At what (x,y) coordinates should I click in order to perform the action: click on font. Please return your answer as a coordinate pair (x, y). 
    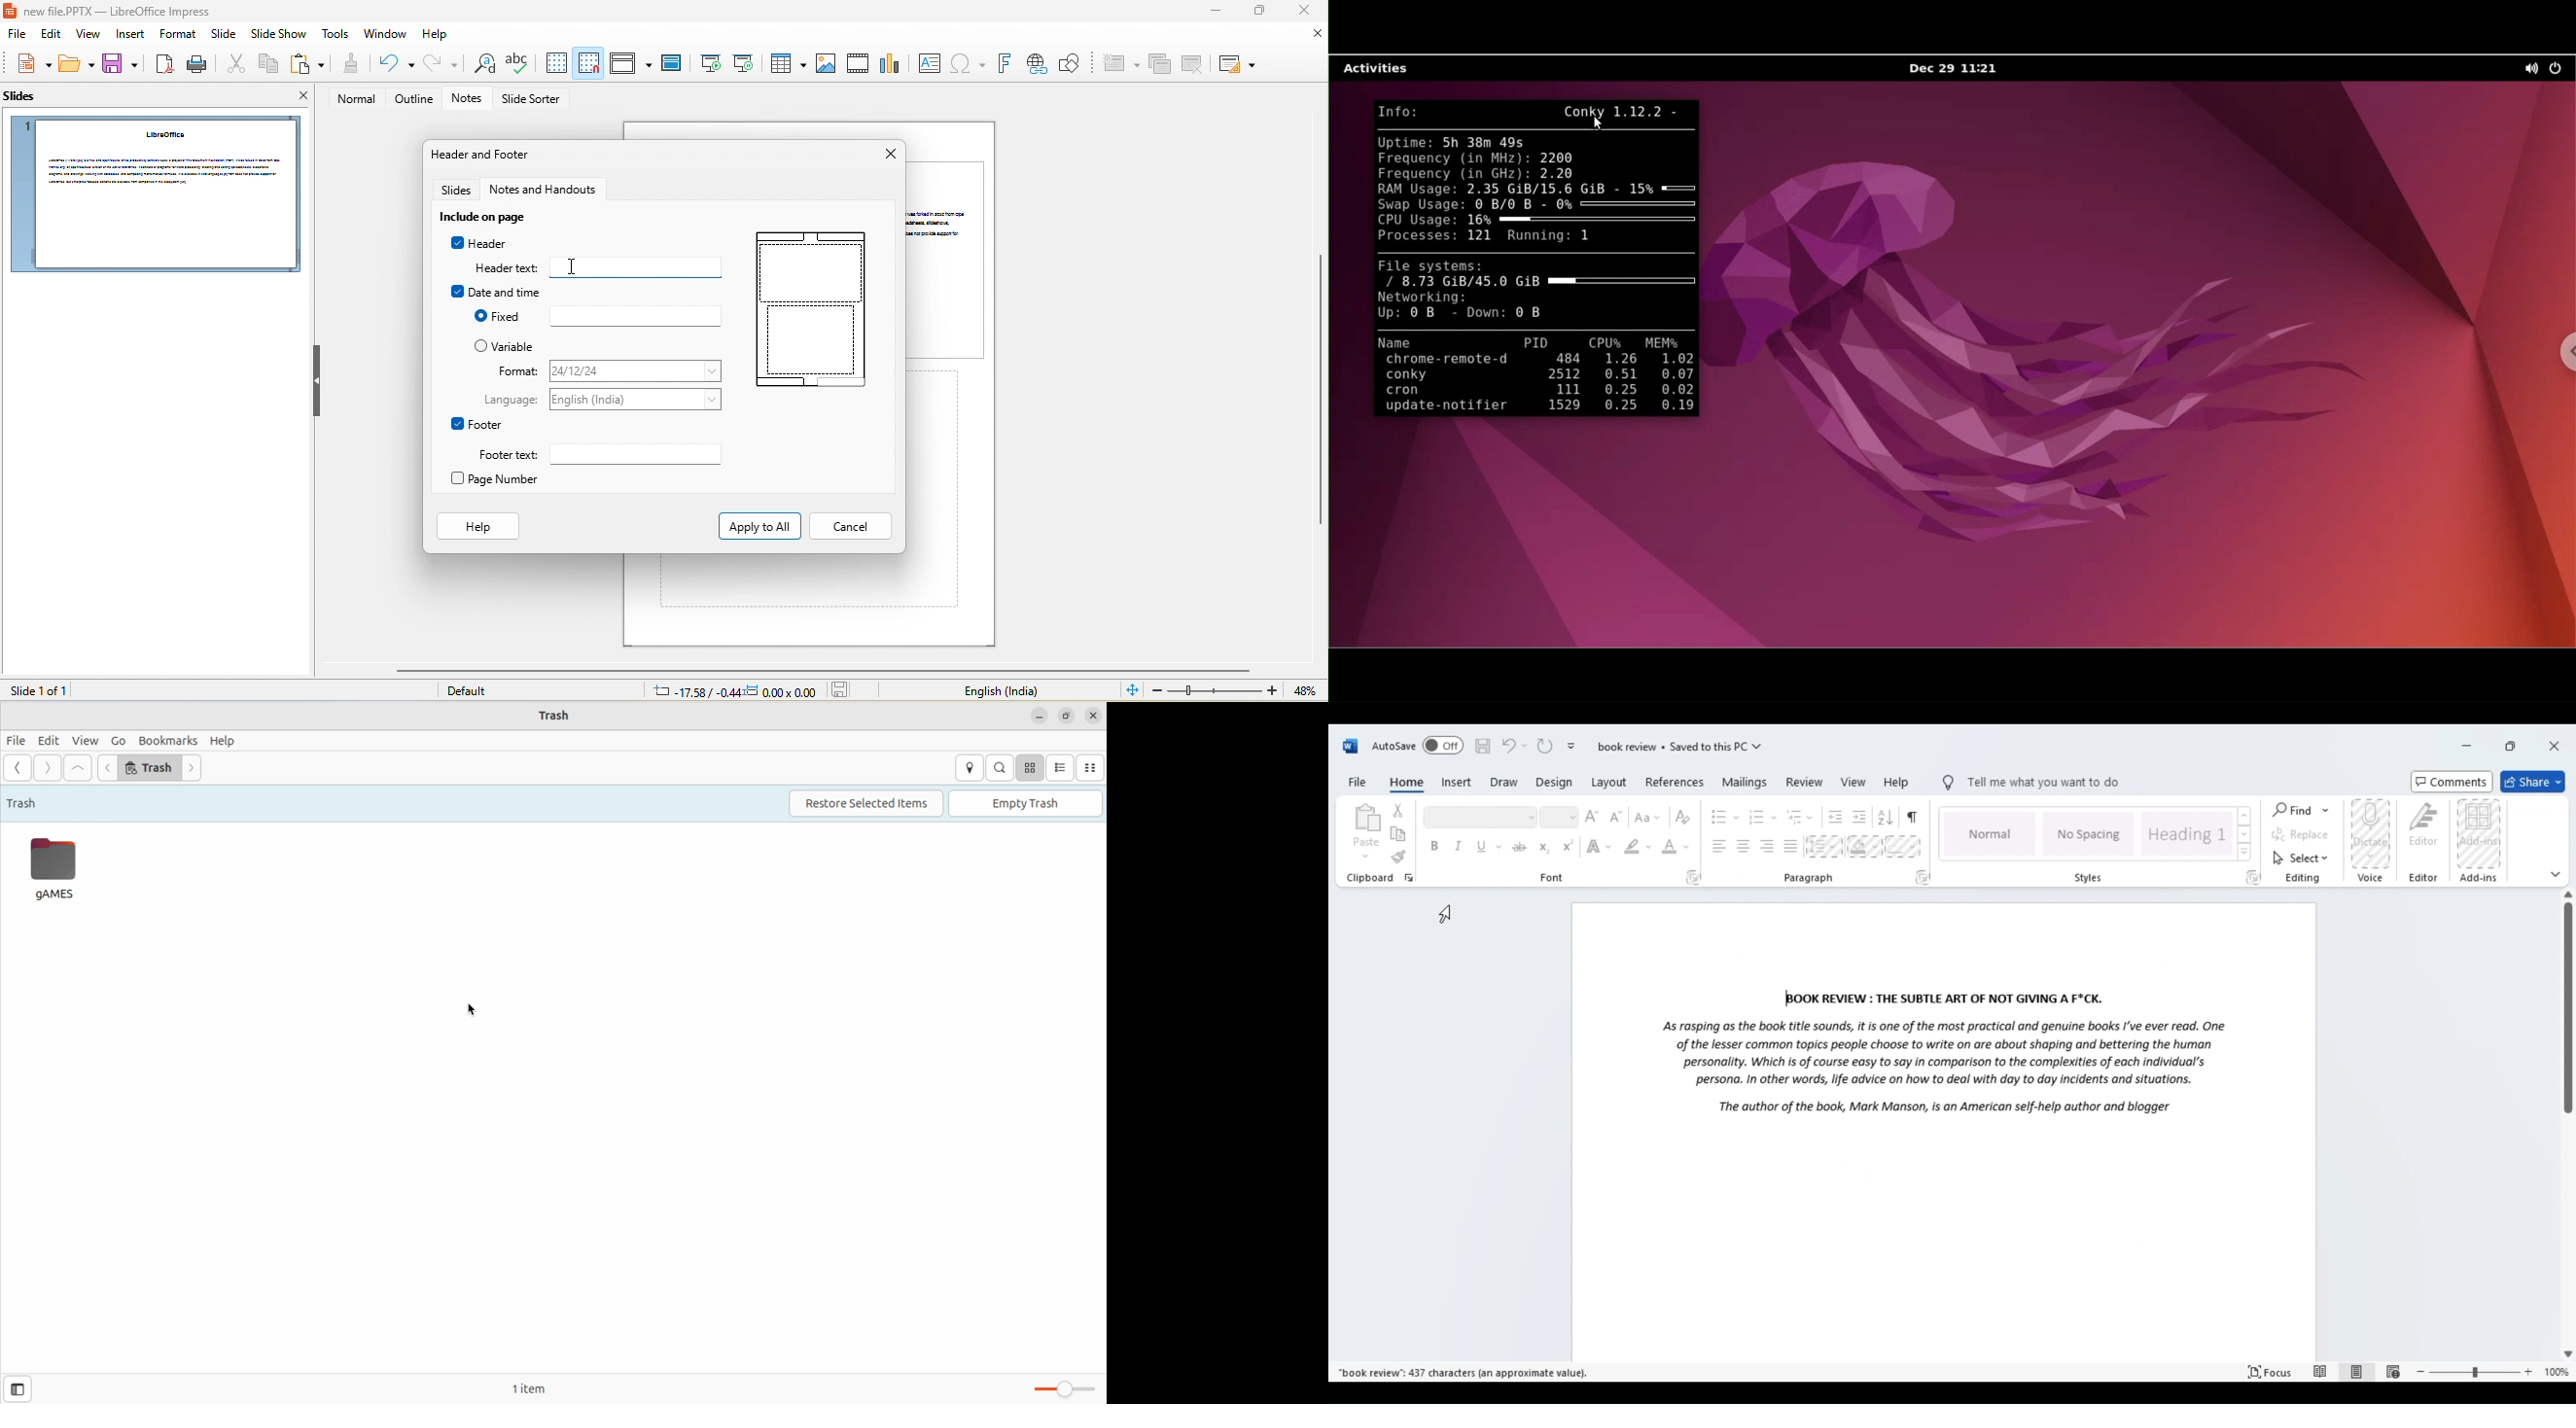
    Looking at the image, I should click on (1561, 844).